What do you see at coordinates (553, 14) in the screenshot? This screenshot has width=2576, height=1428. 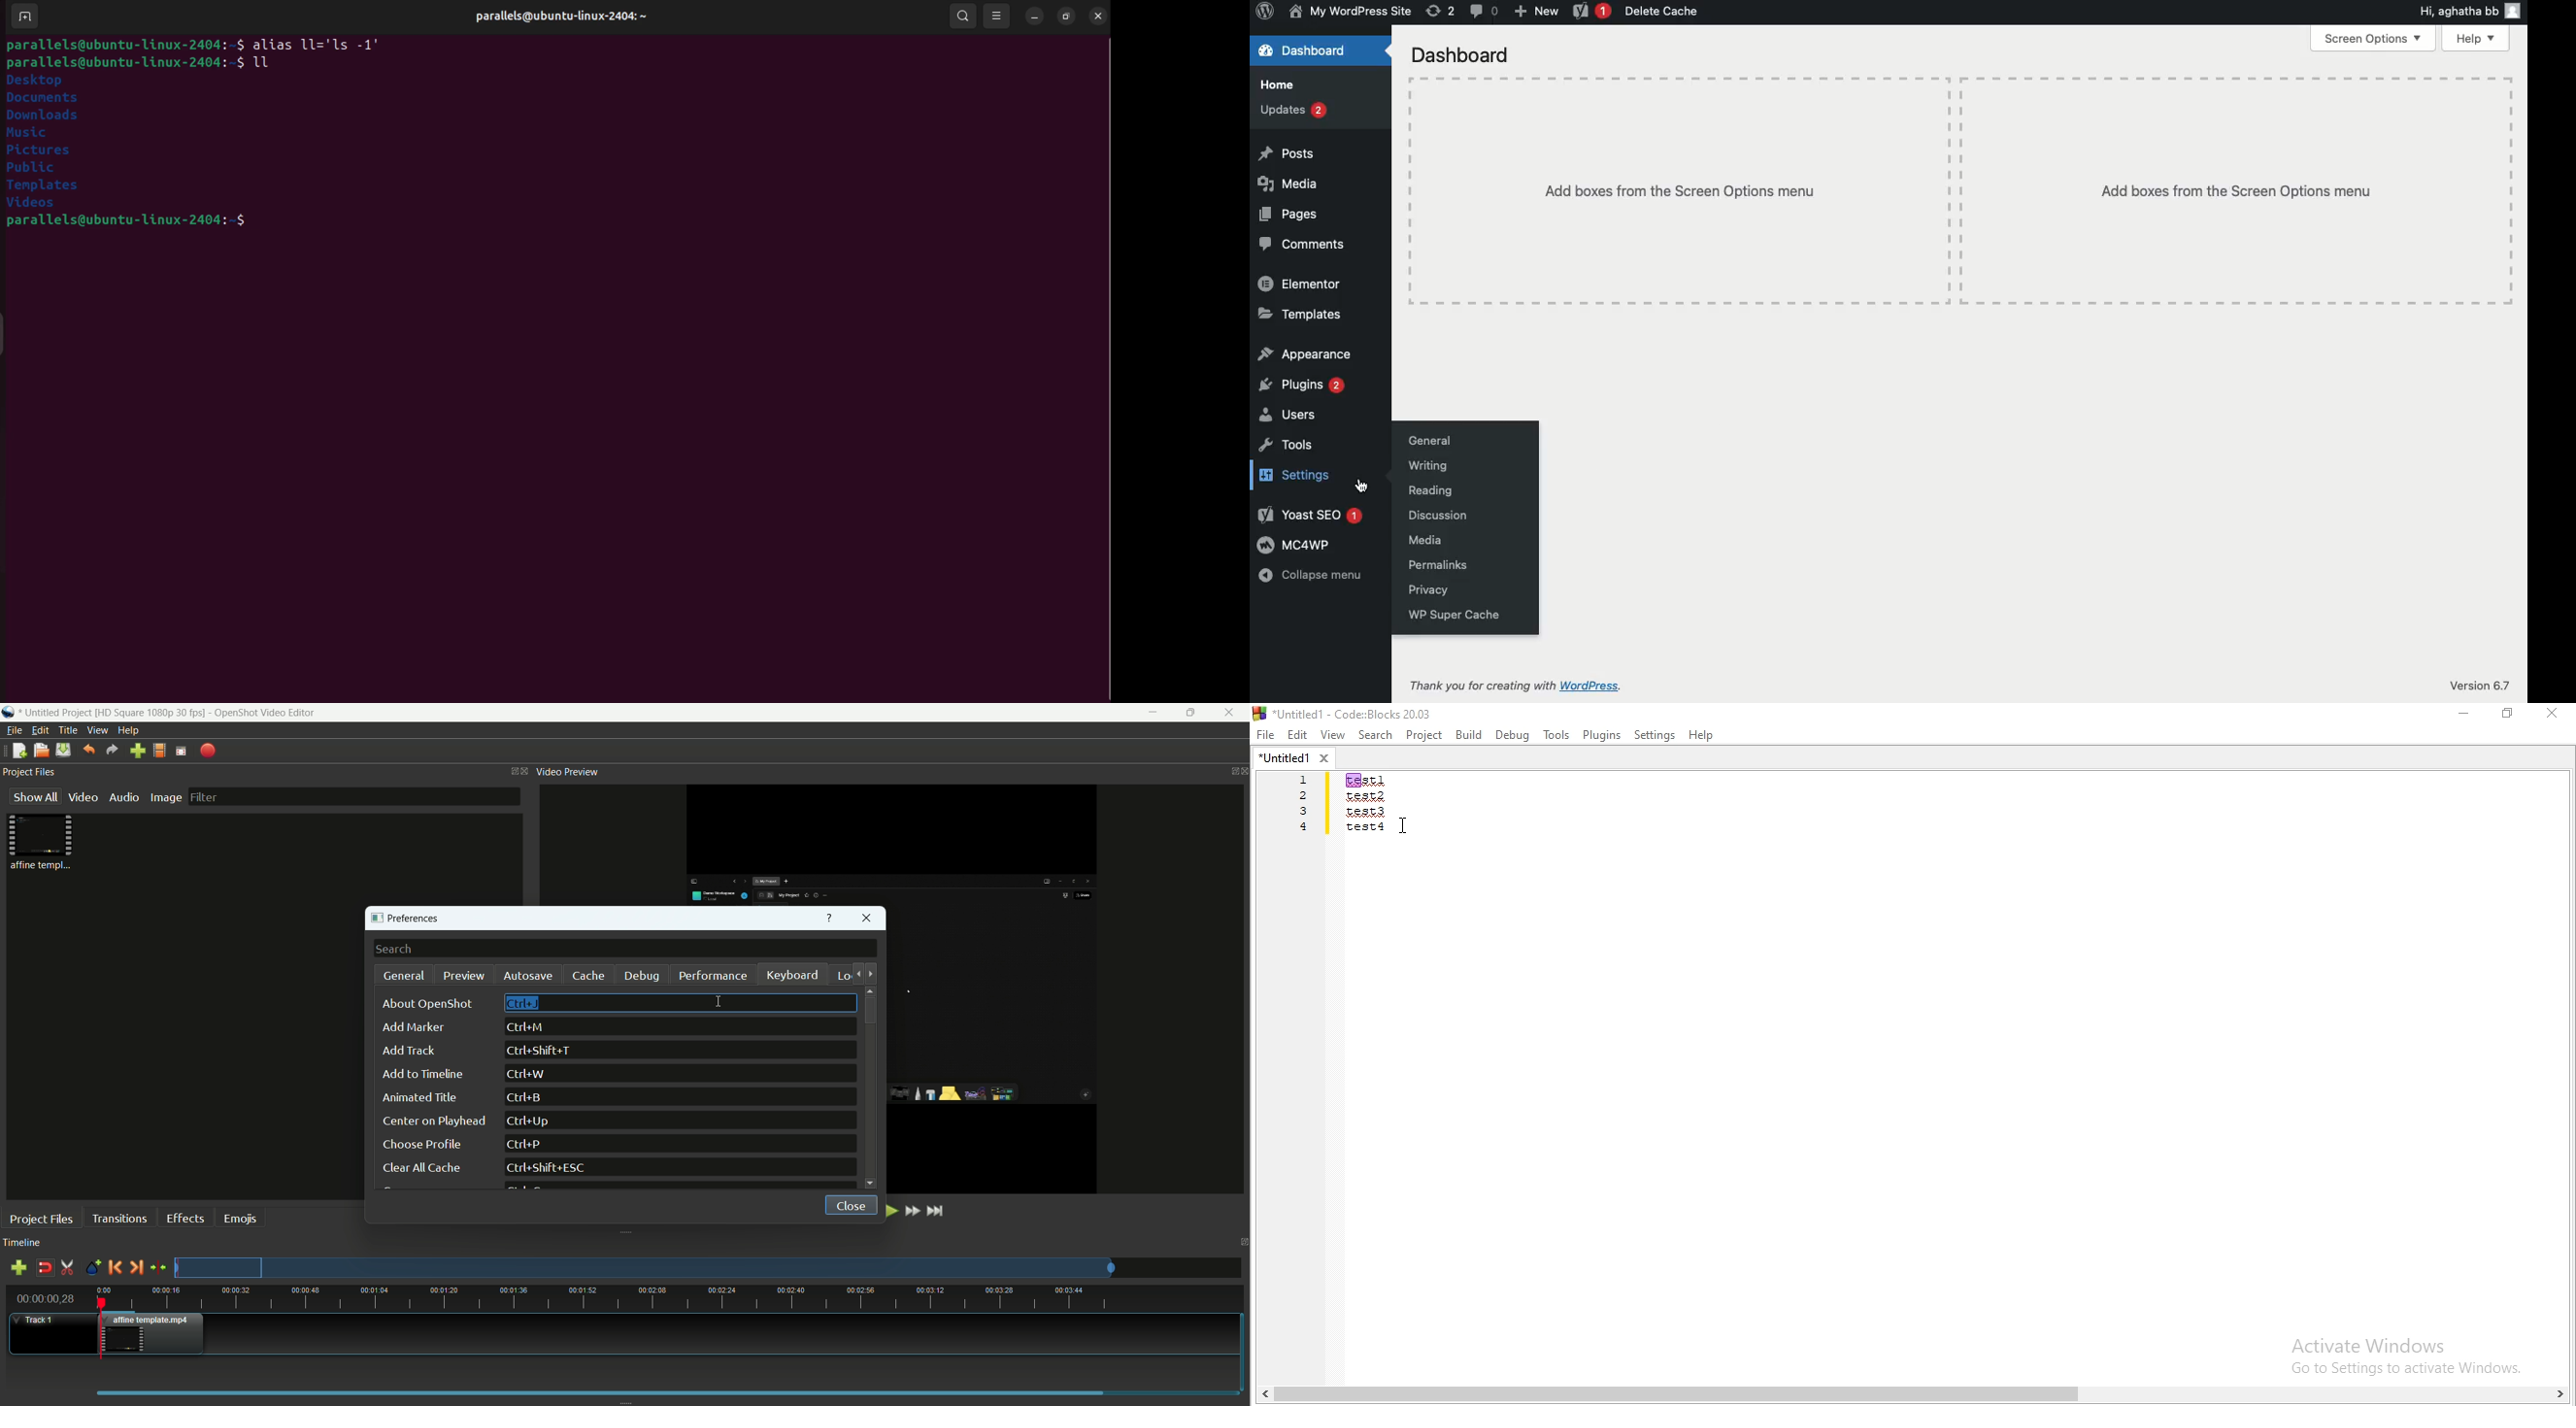 I see `parallels` at bounding box center [553, 14].